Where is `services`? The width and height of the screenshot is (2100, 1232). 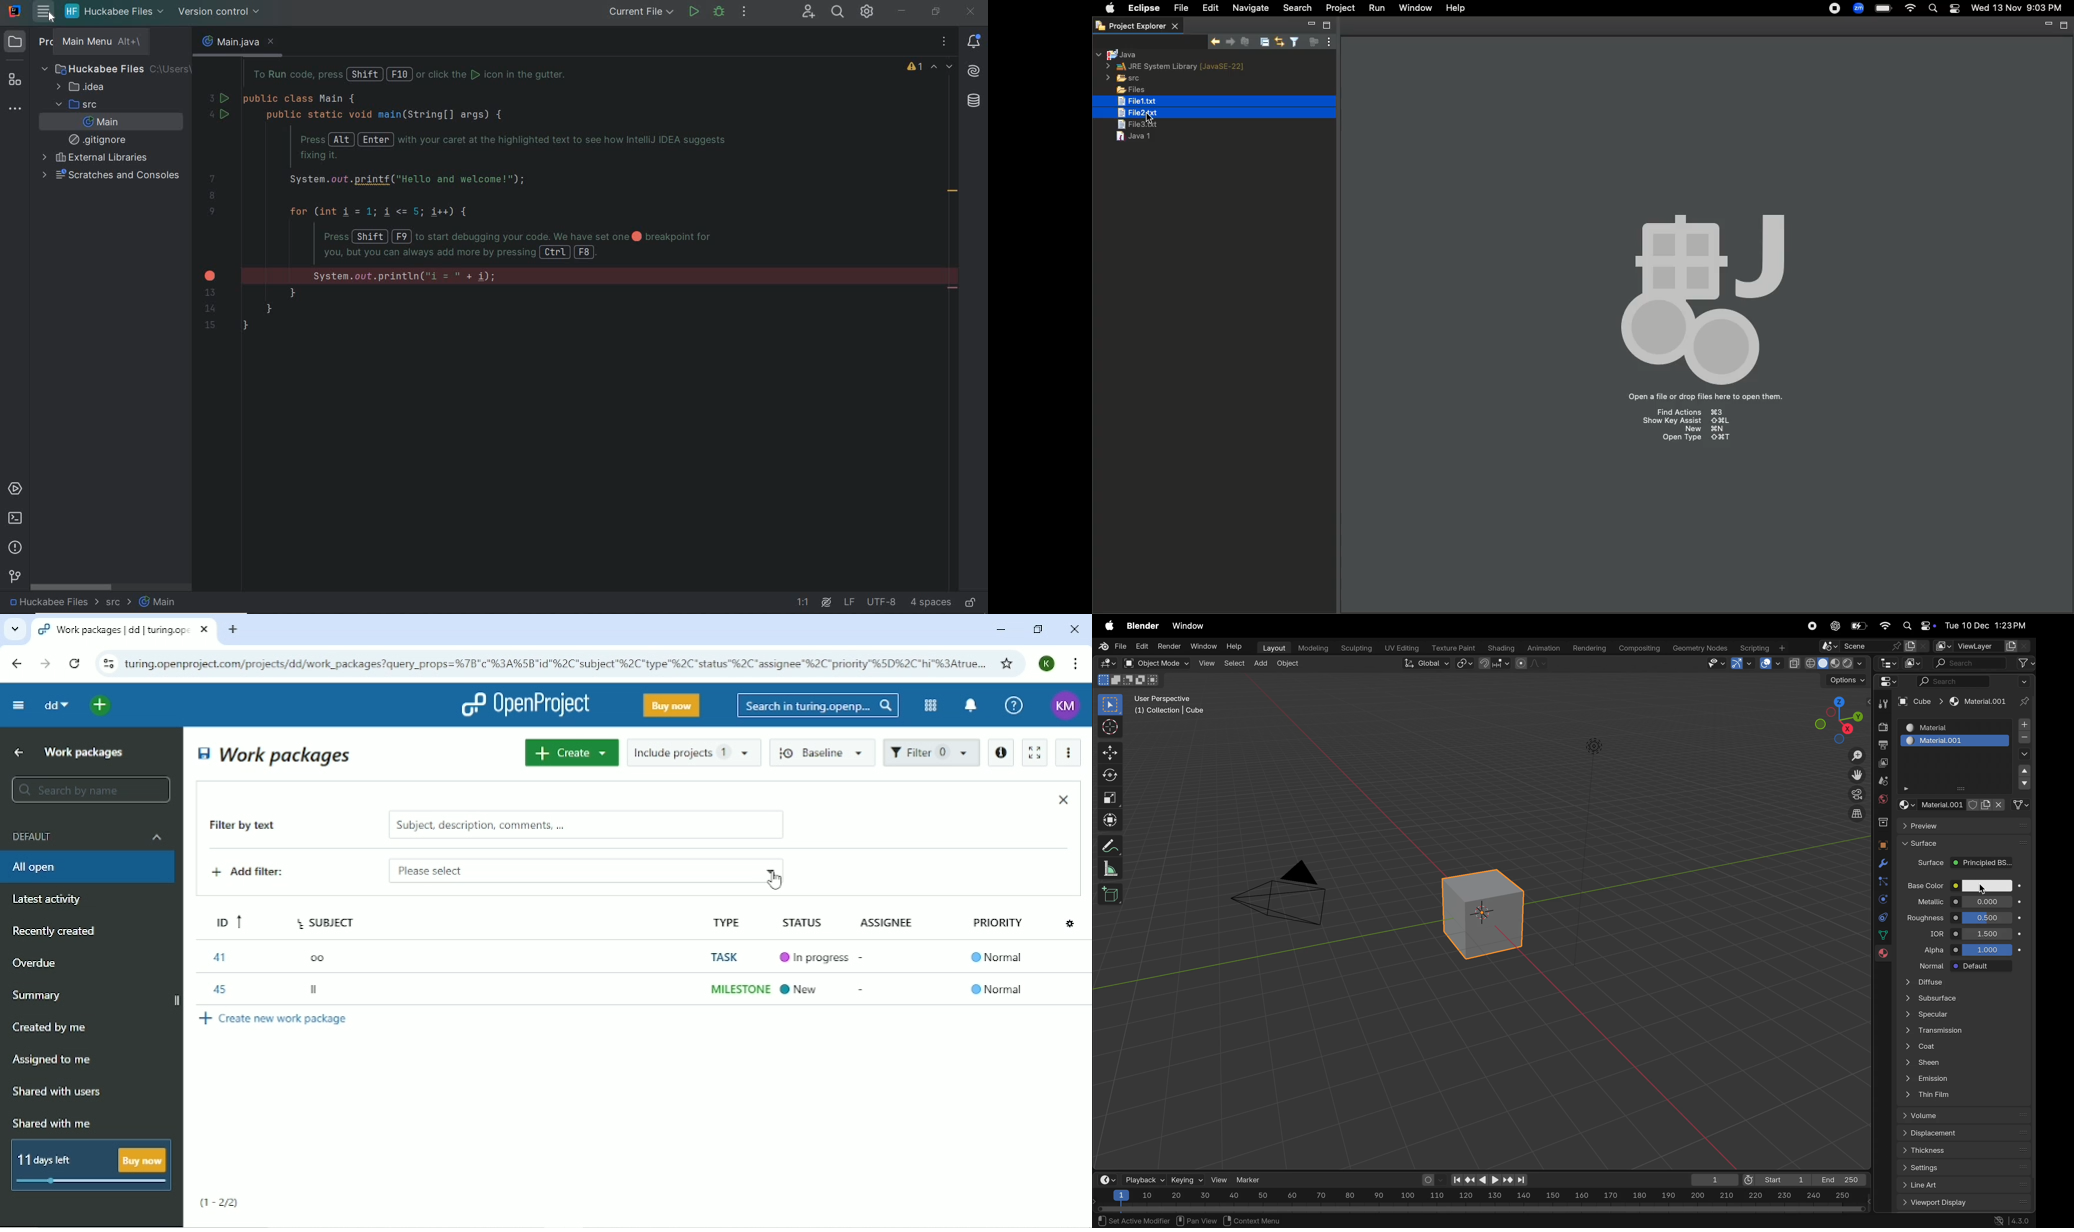
services is located at coordinates (16, 488).